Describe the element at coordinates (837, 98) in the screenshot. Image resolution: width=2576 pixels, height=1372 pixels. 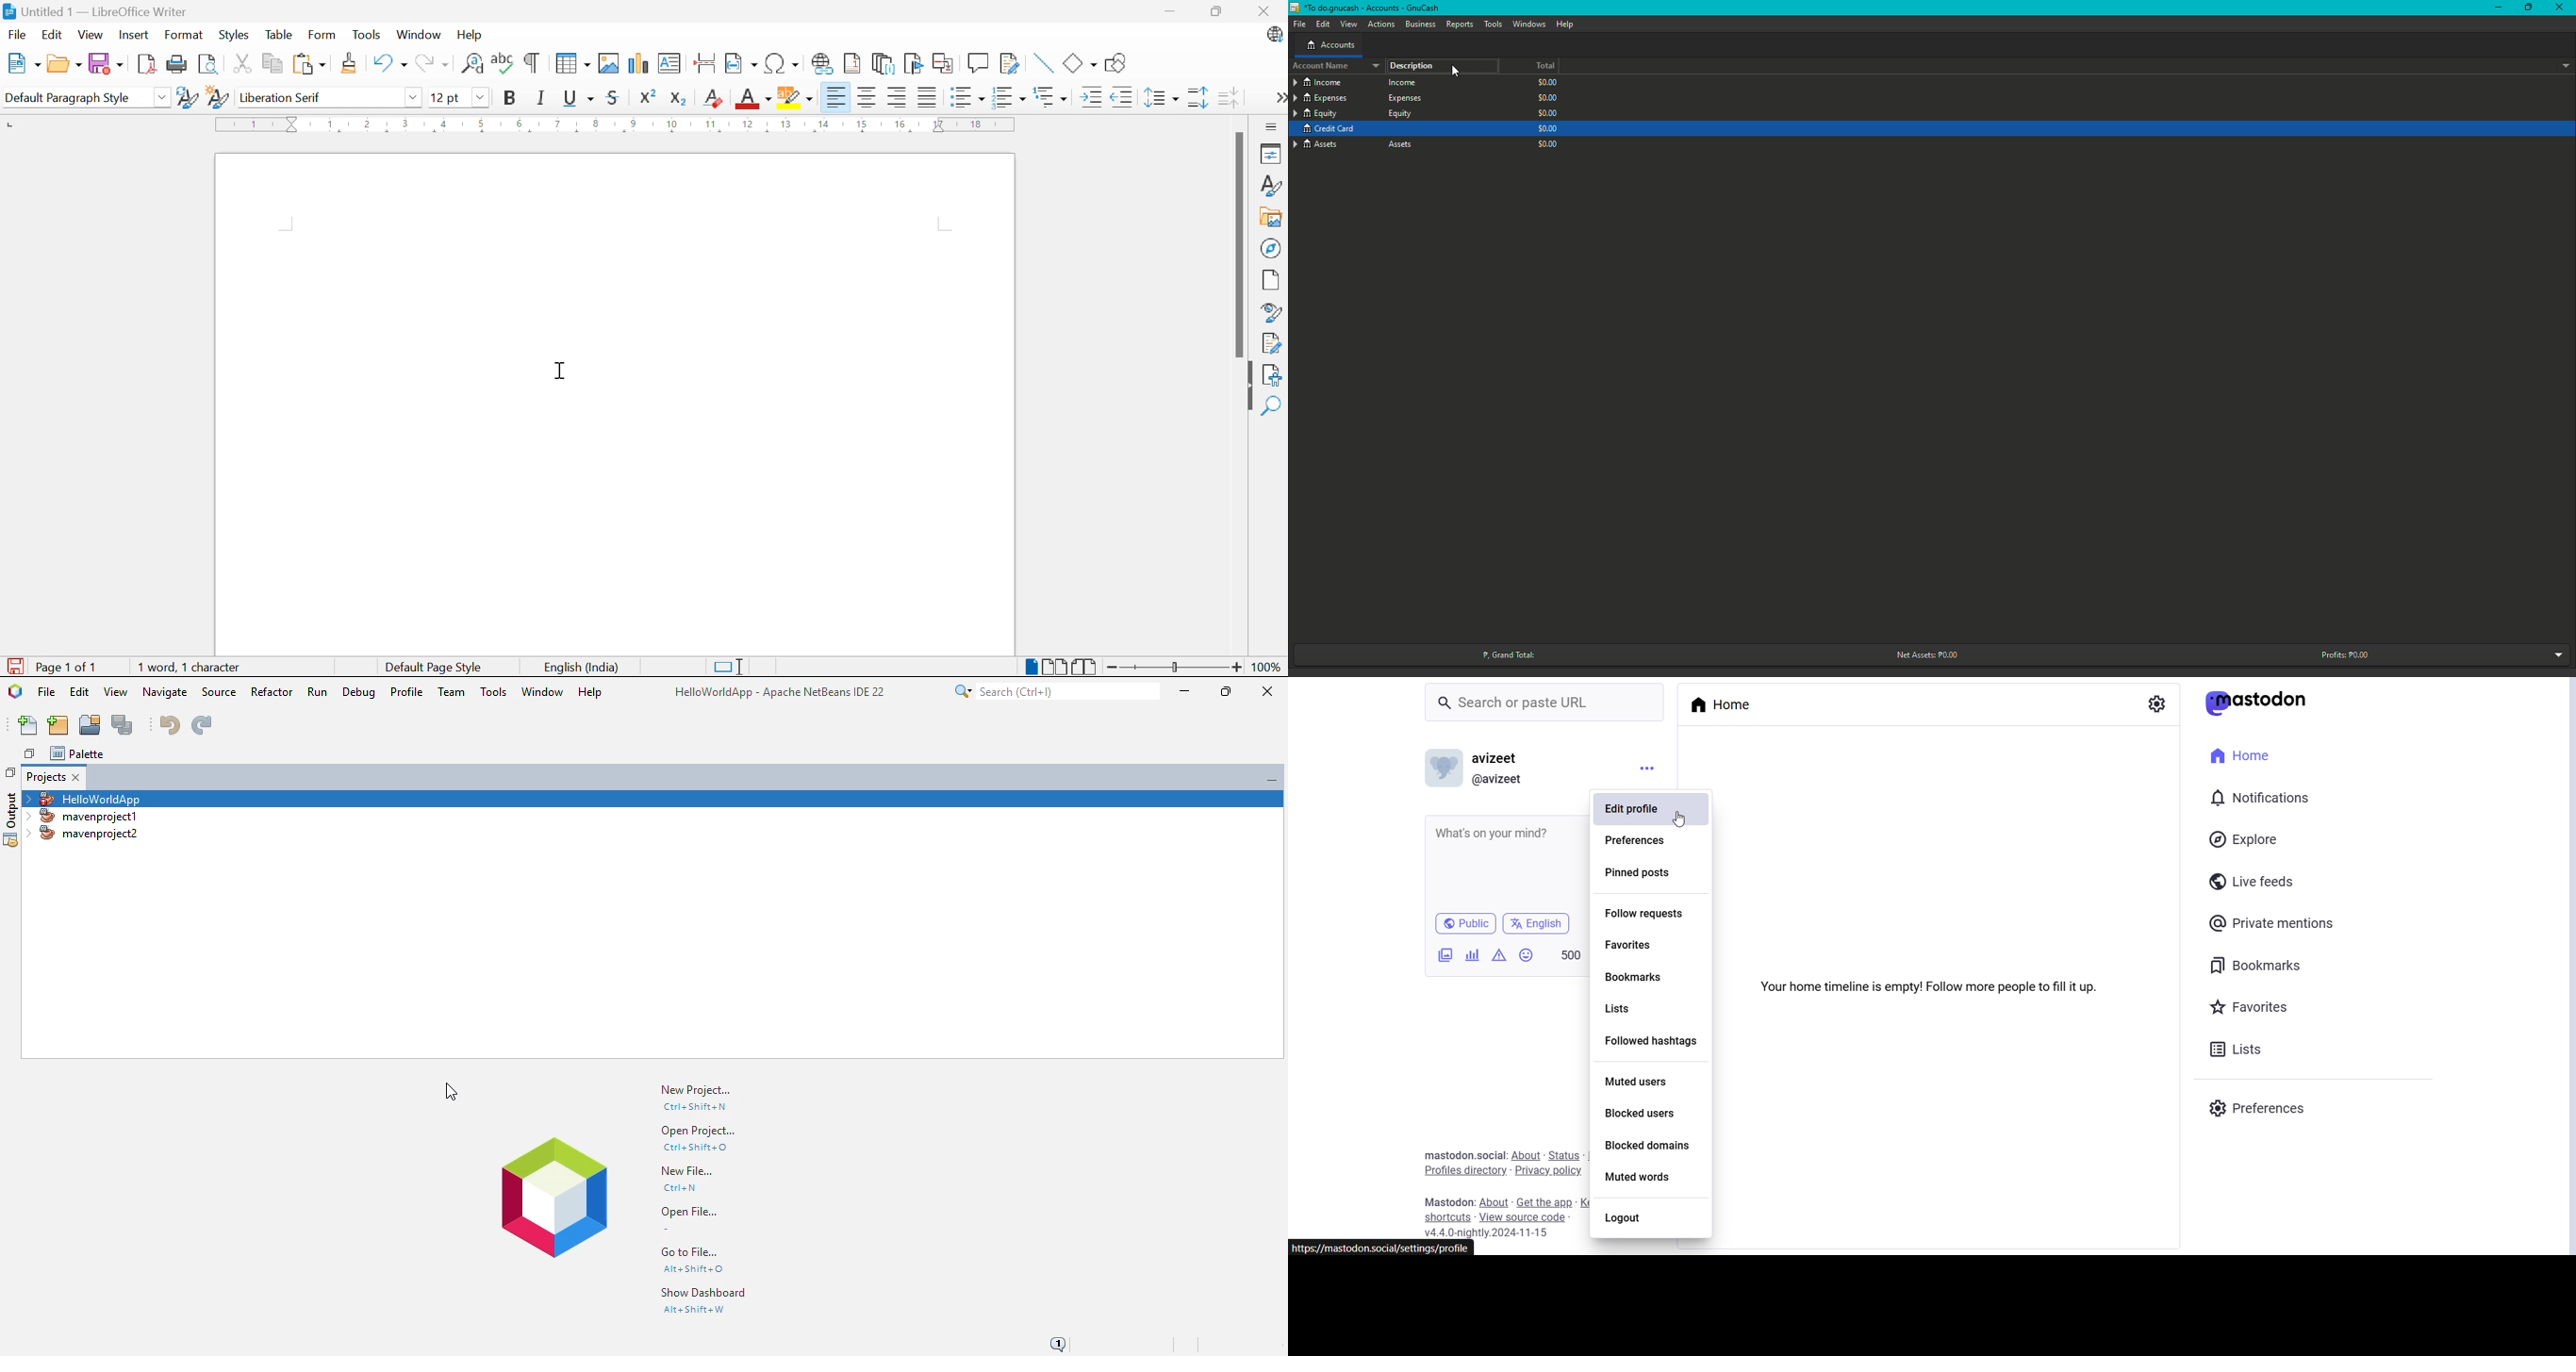
I see `Align left` at that location.